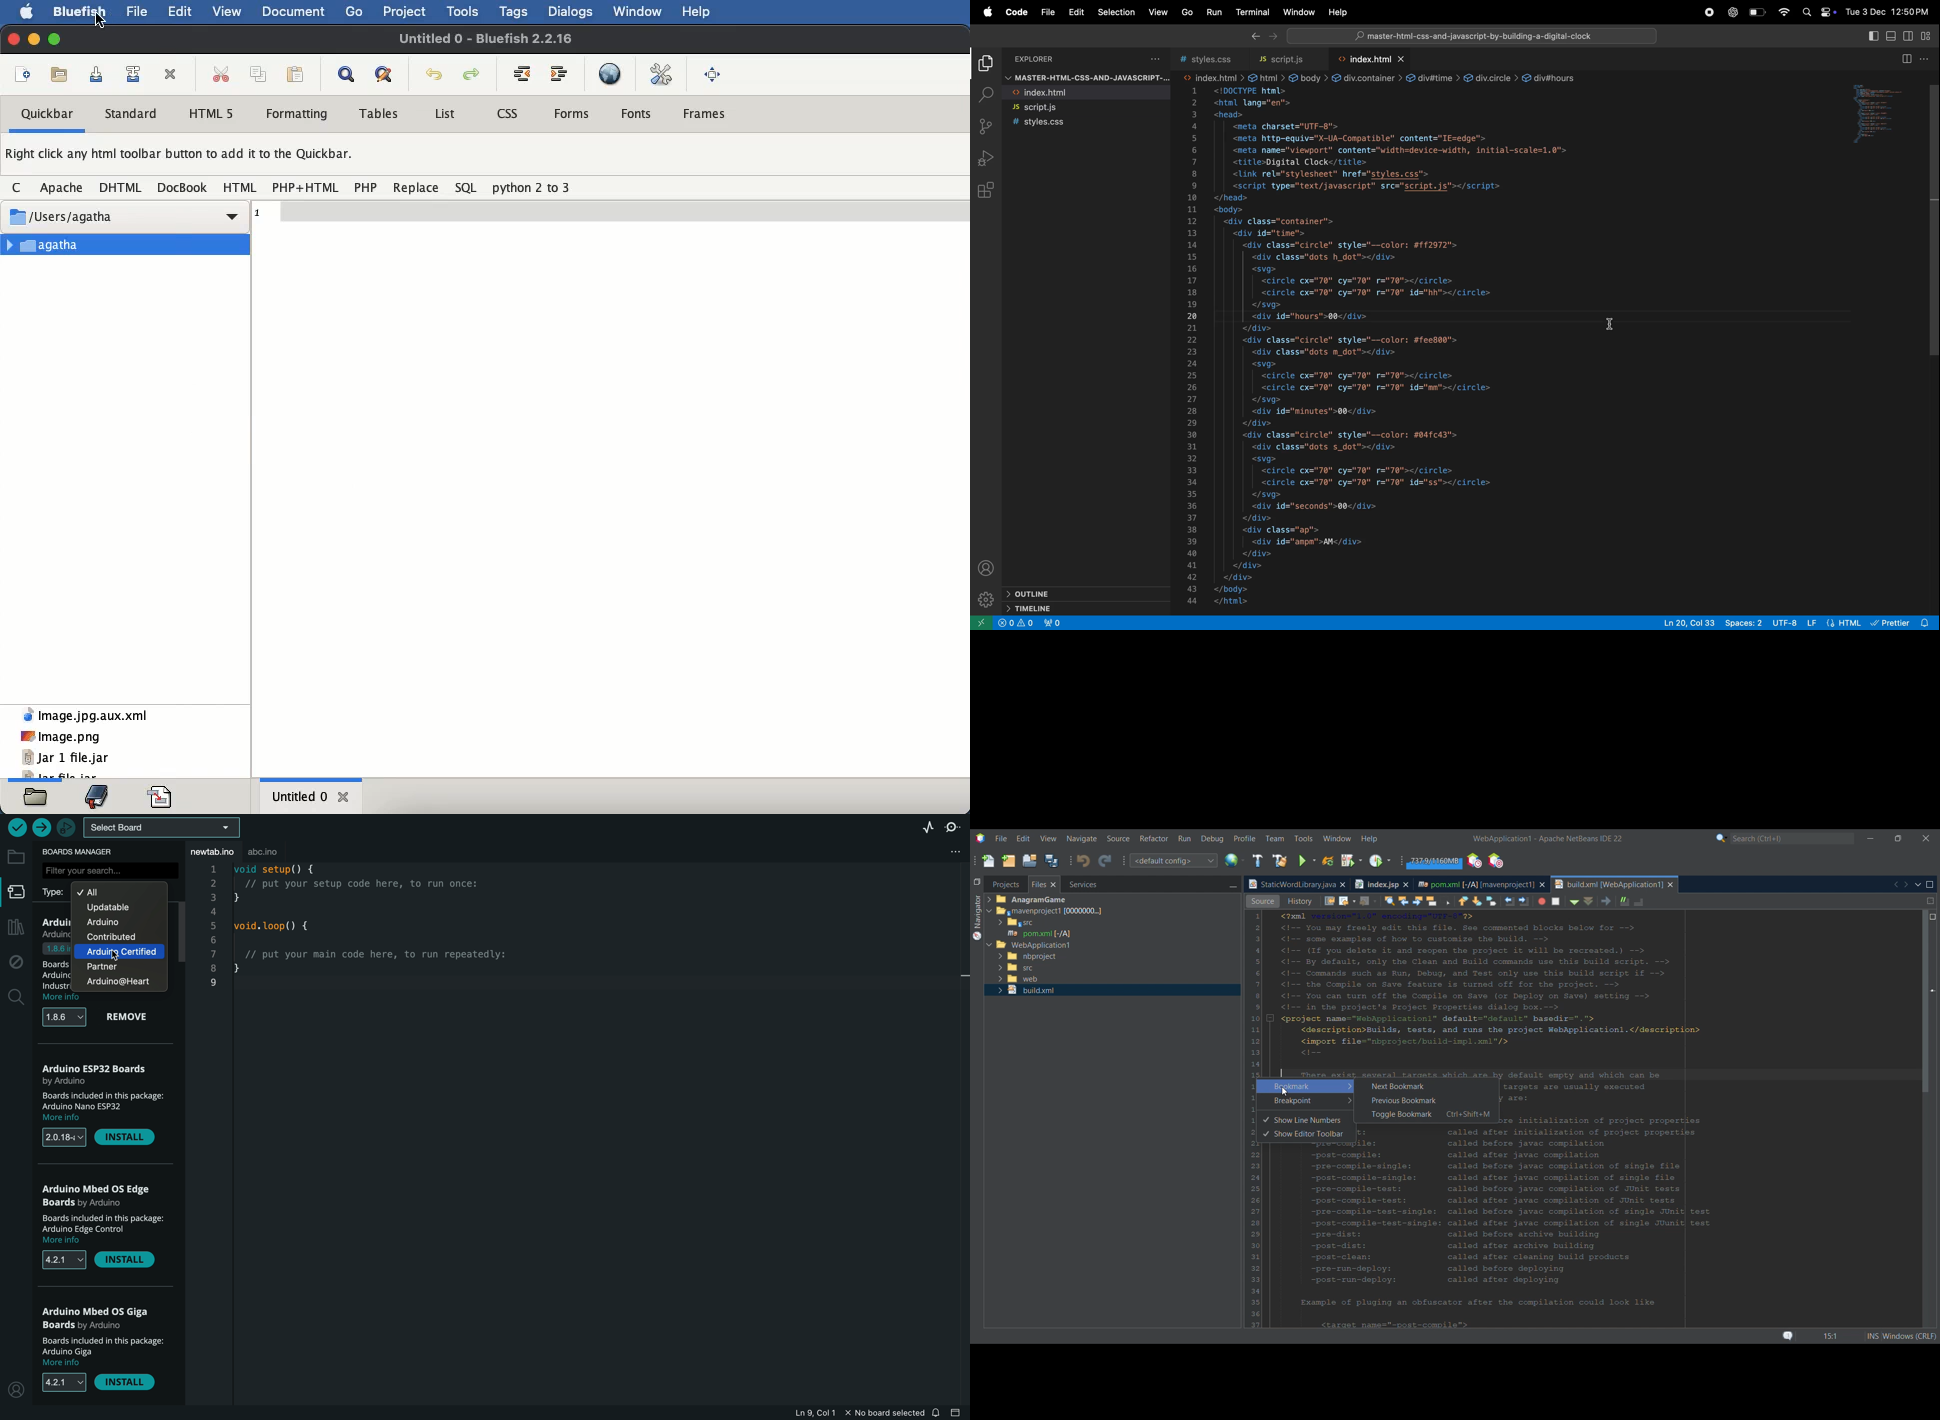 This screenshot has width=1960, height=1428. Describe the element at coordinates (1847, 1337) in the screenshot. I see `Status bar details changed` at that location.